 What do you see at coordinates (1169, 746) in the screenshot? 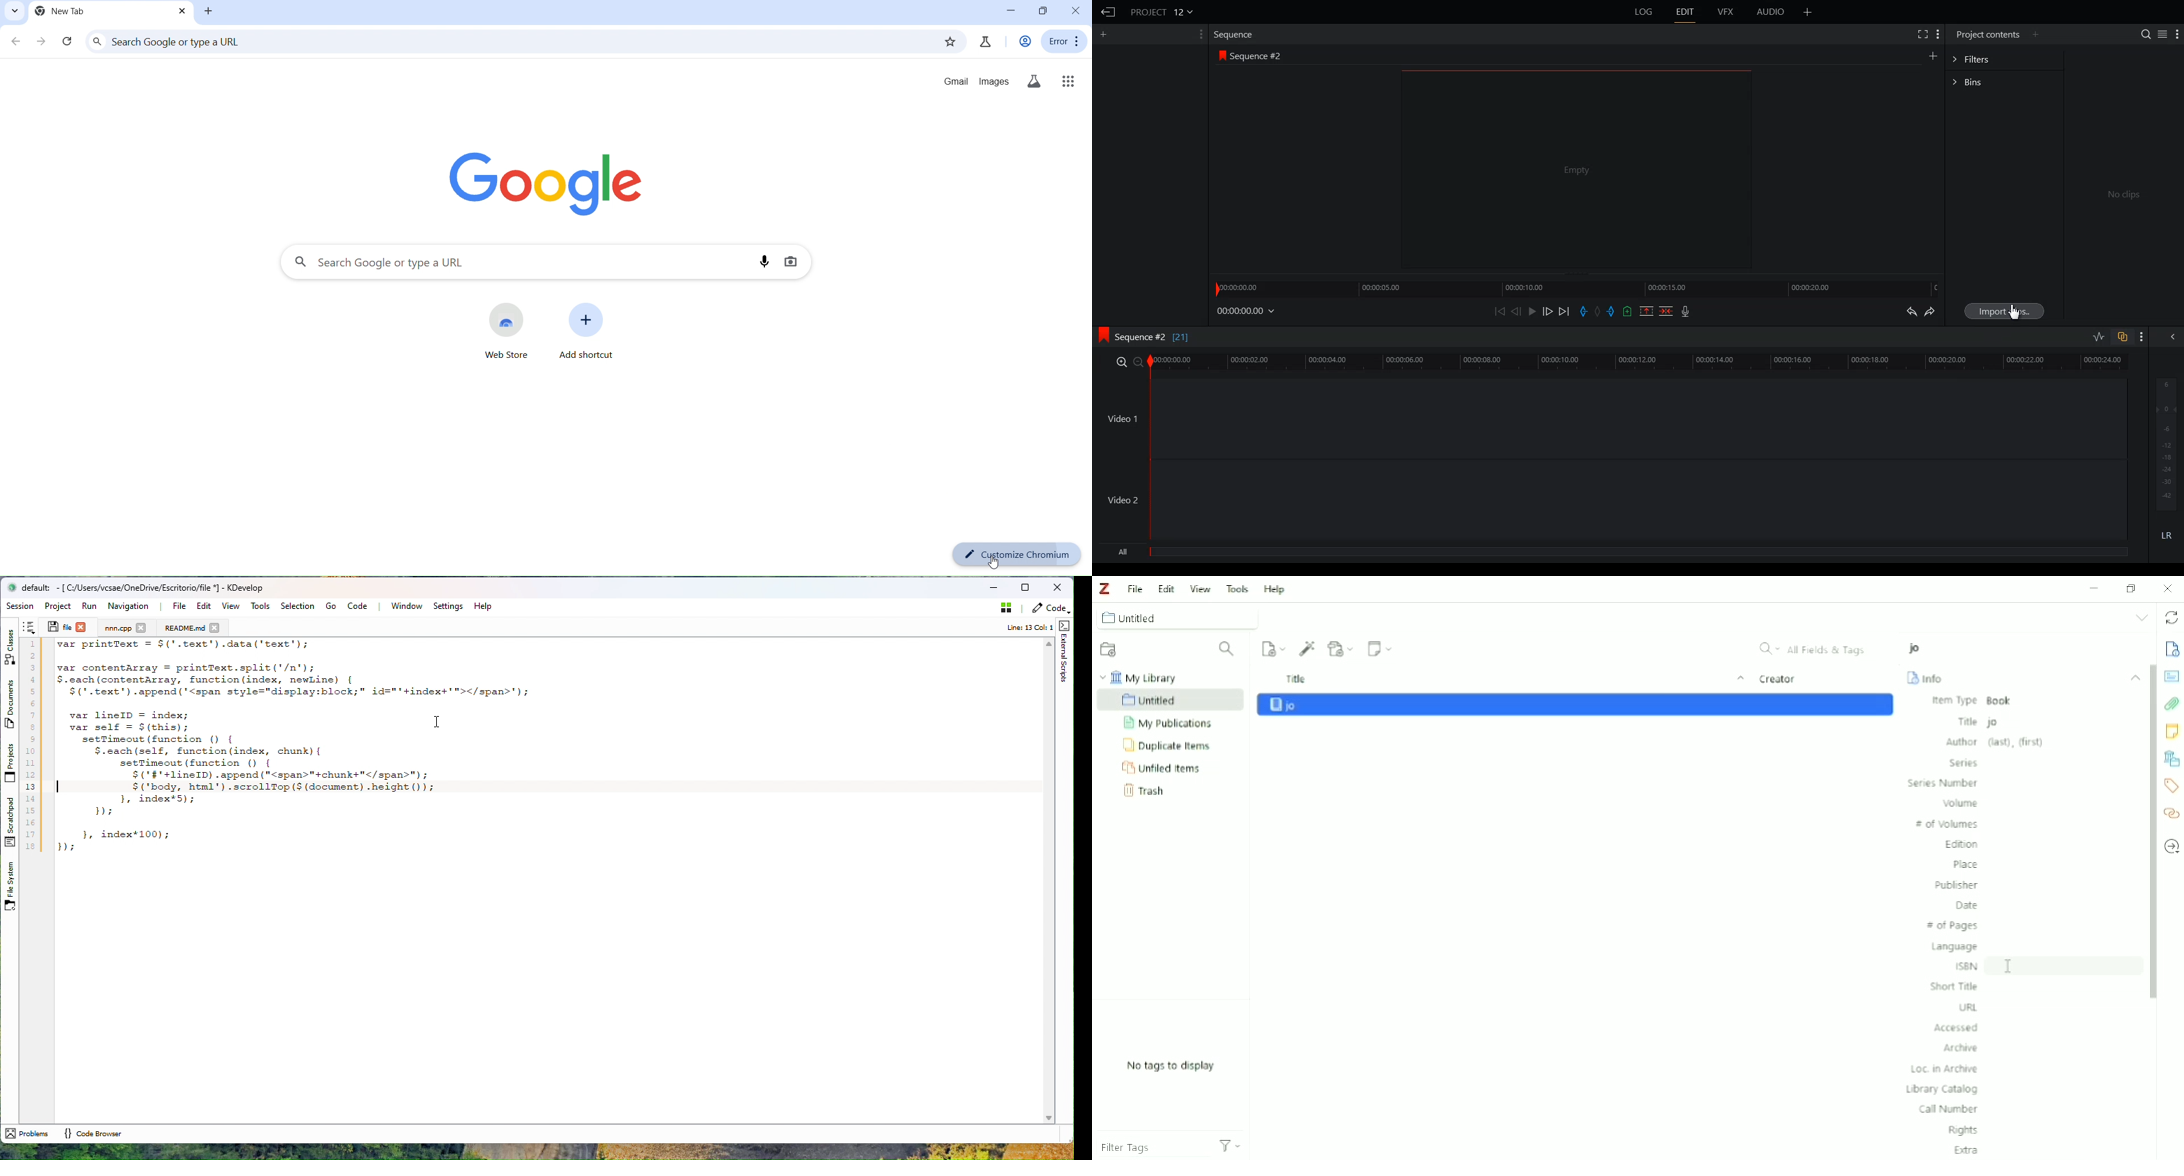
I see `Duplicate Items` at bounding box center [1169, 746].